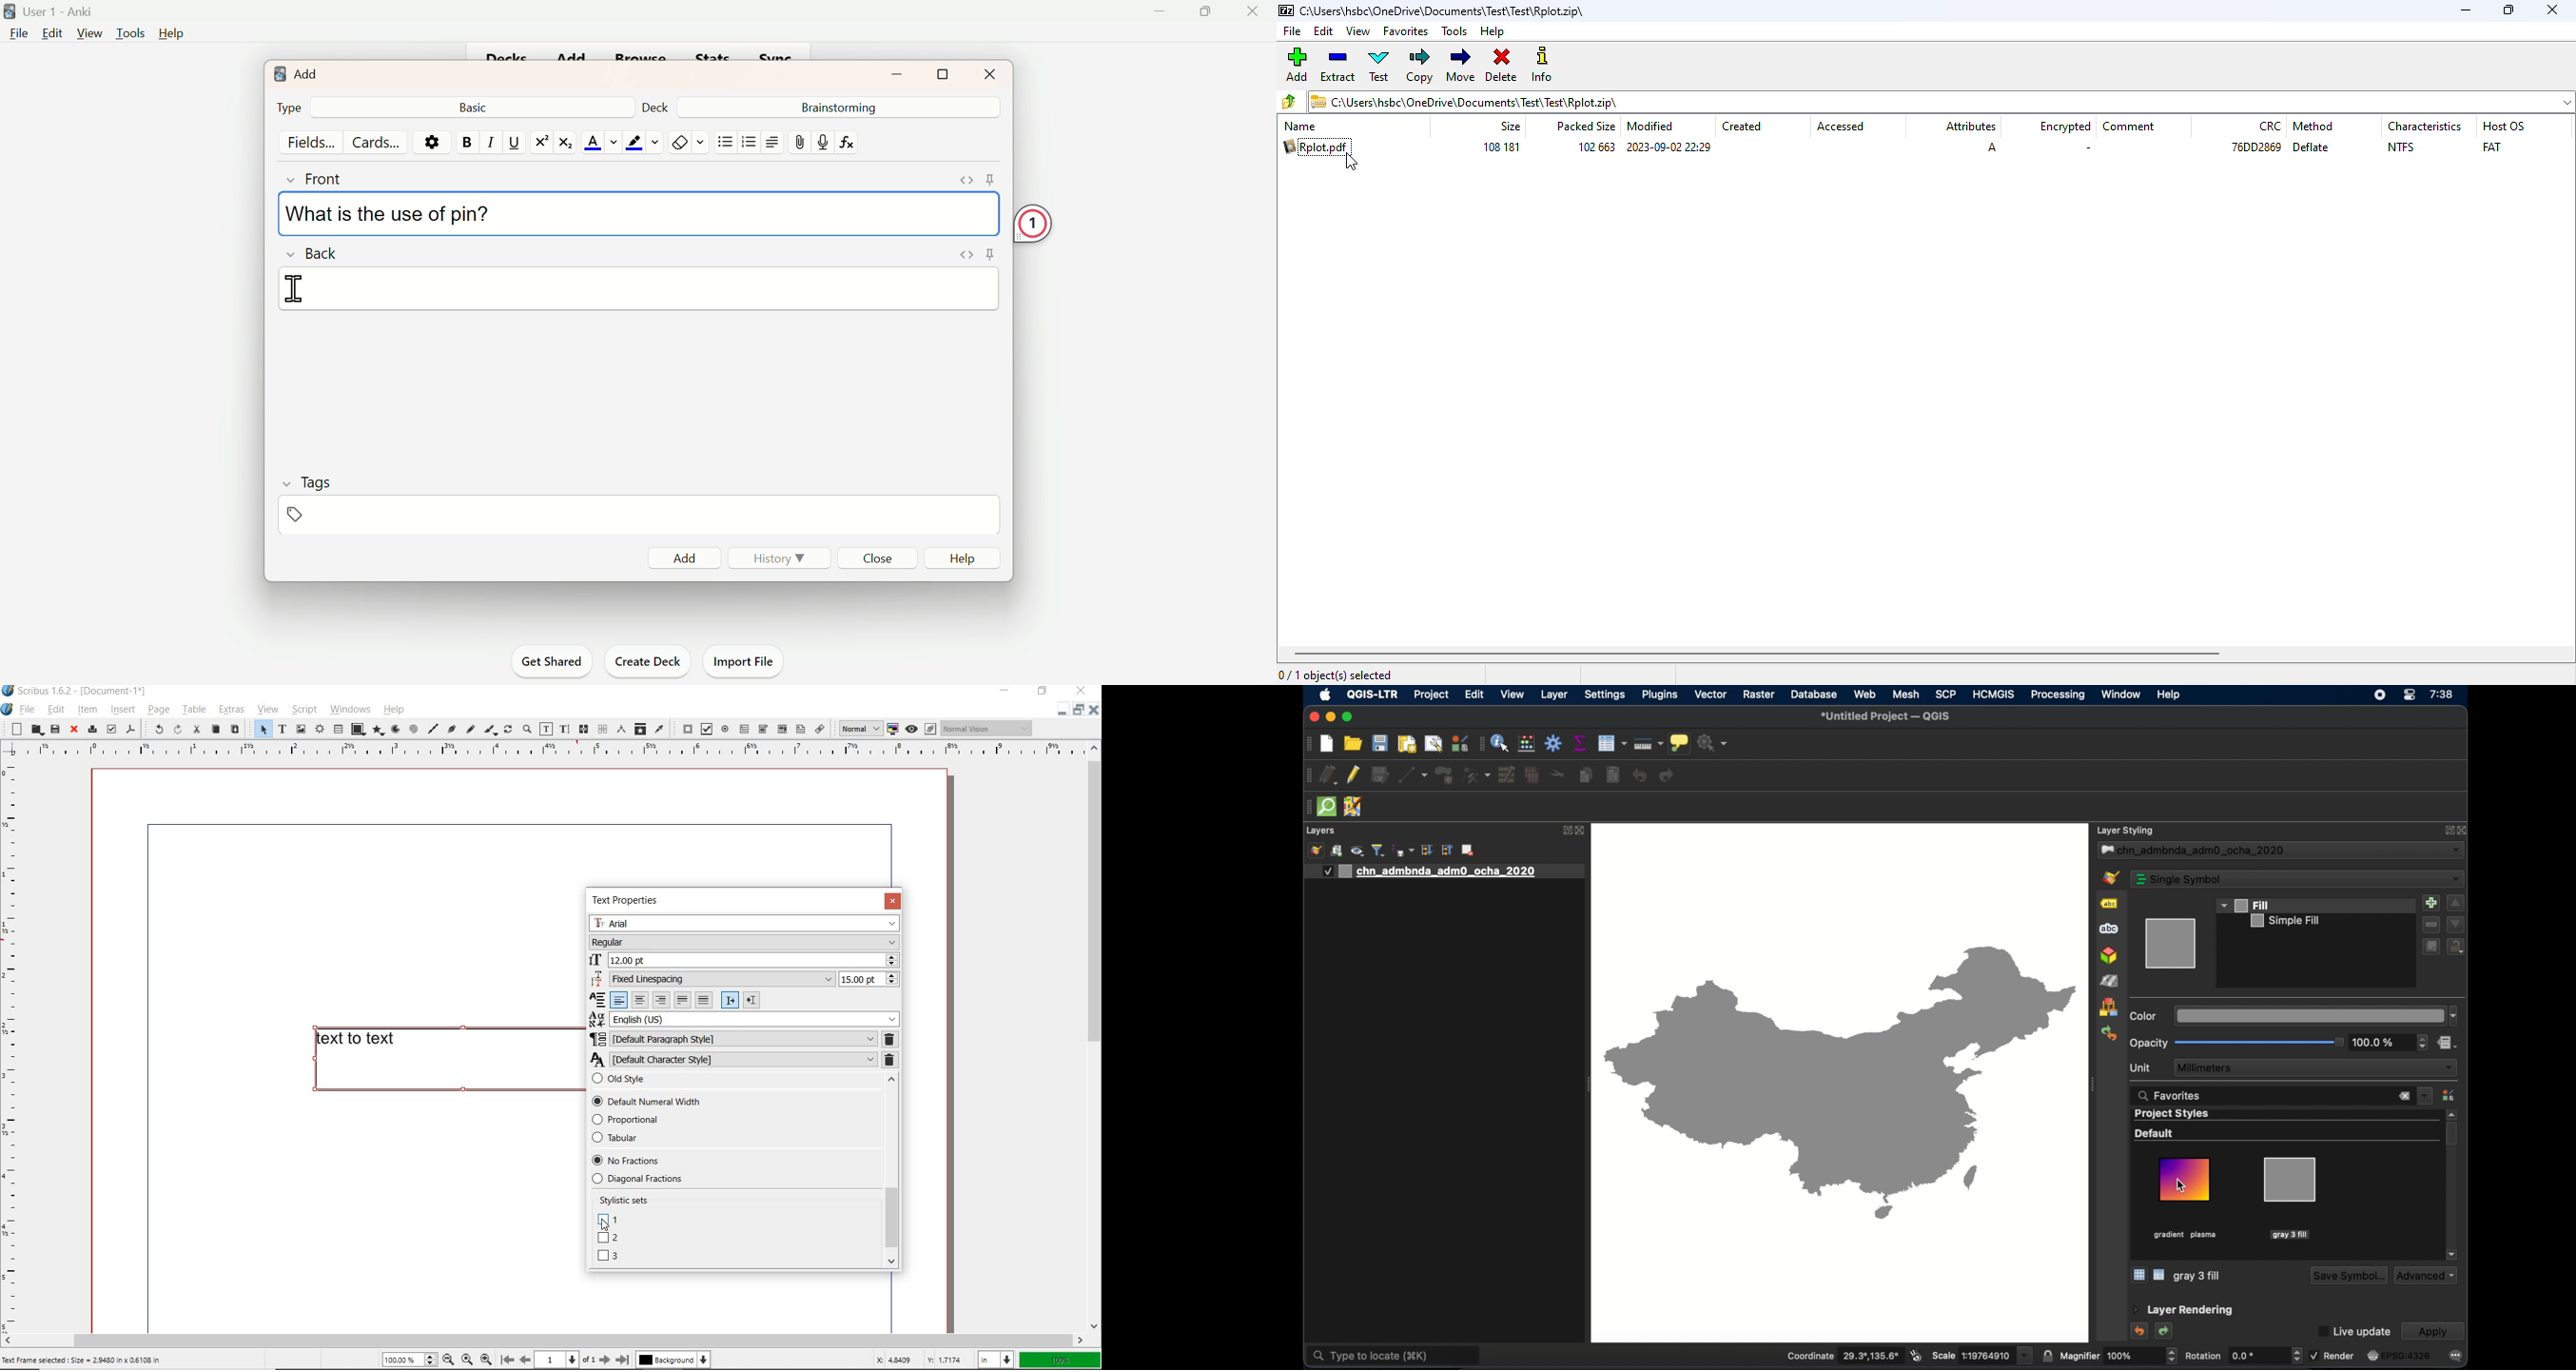  What do you see at coordinates (735, 1060) in the screenshot?
I see `DEFAULT CHARACTER STYLE` at bounding box center [735, 1060].